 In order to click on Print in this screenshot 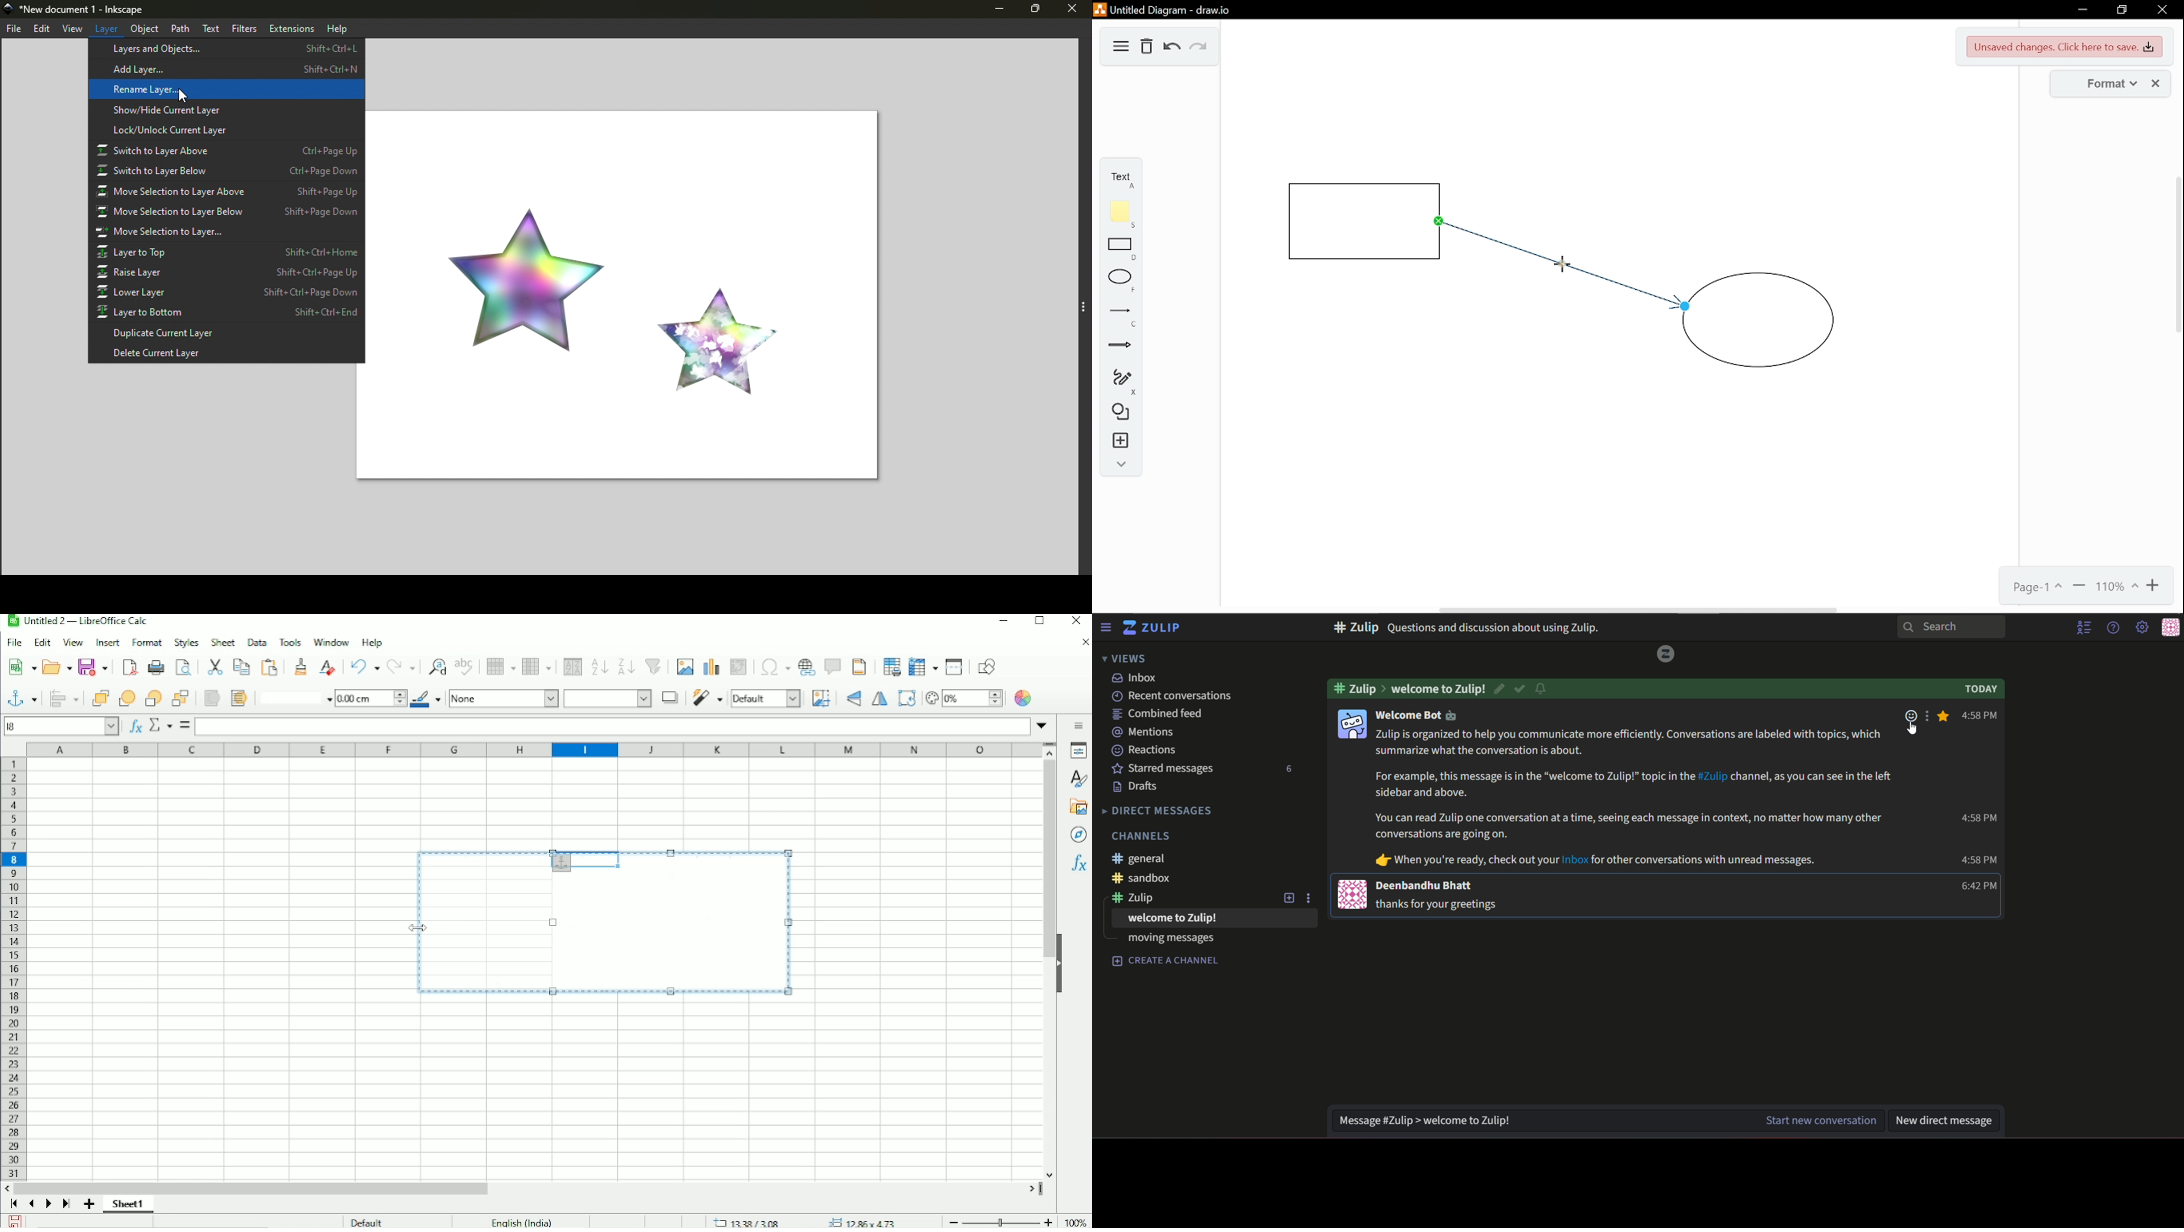, I will do `click(154, 668)`.